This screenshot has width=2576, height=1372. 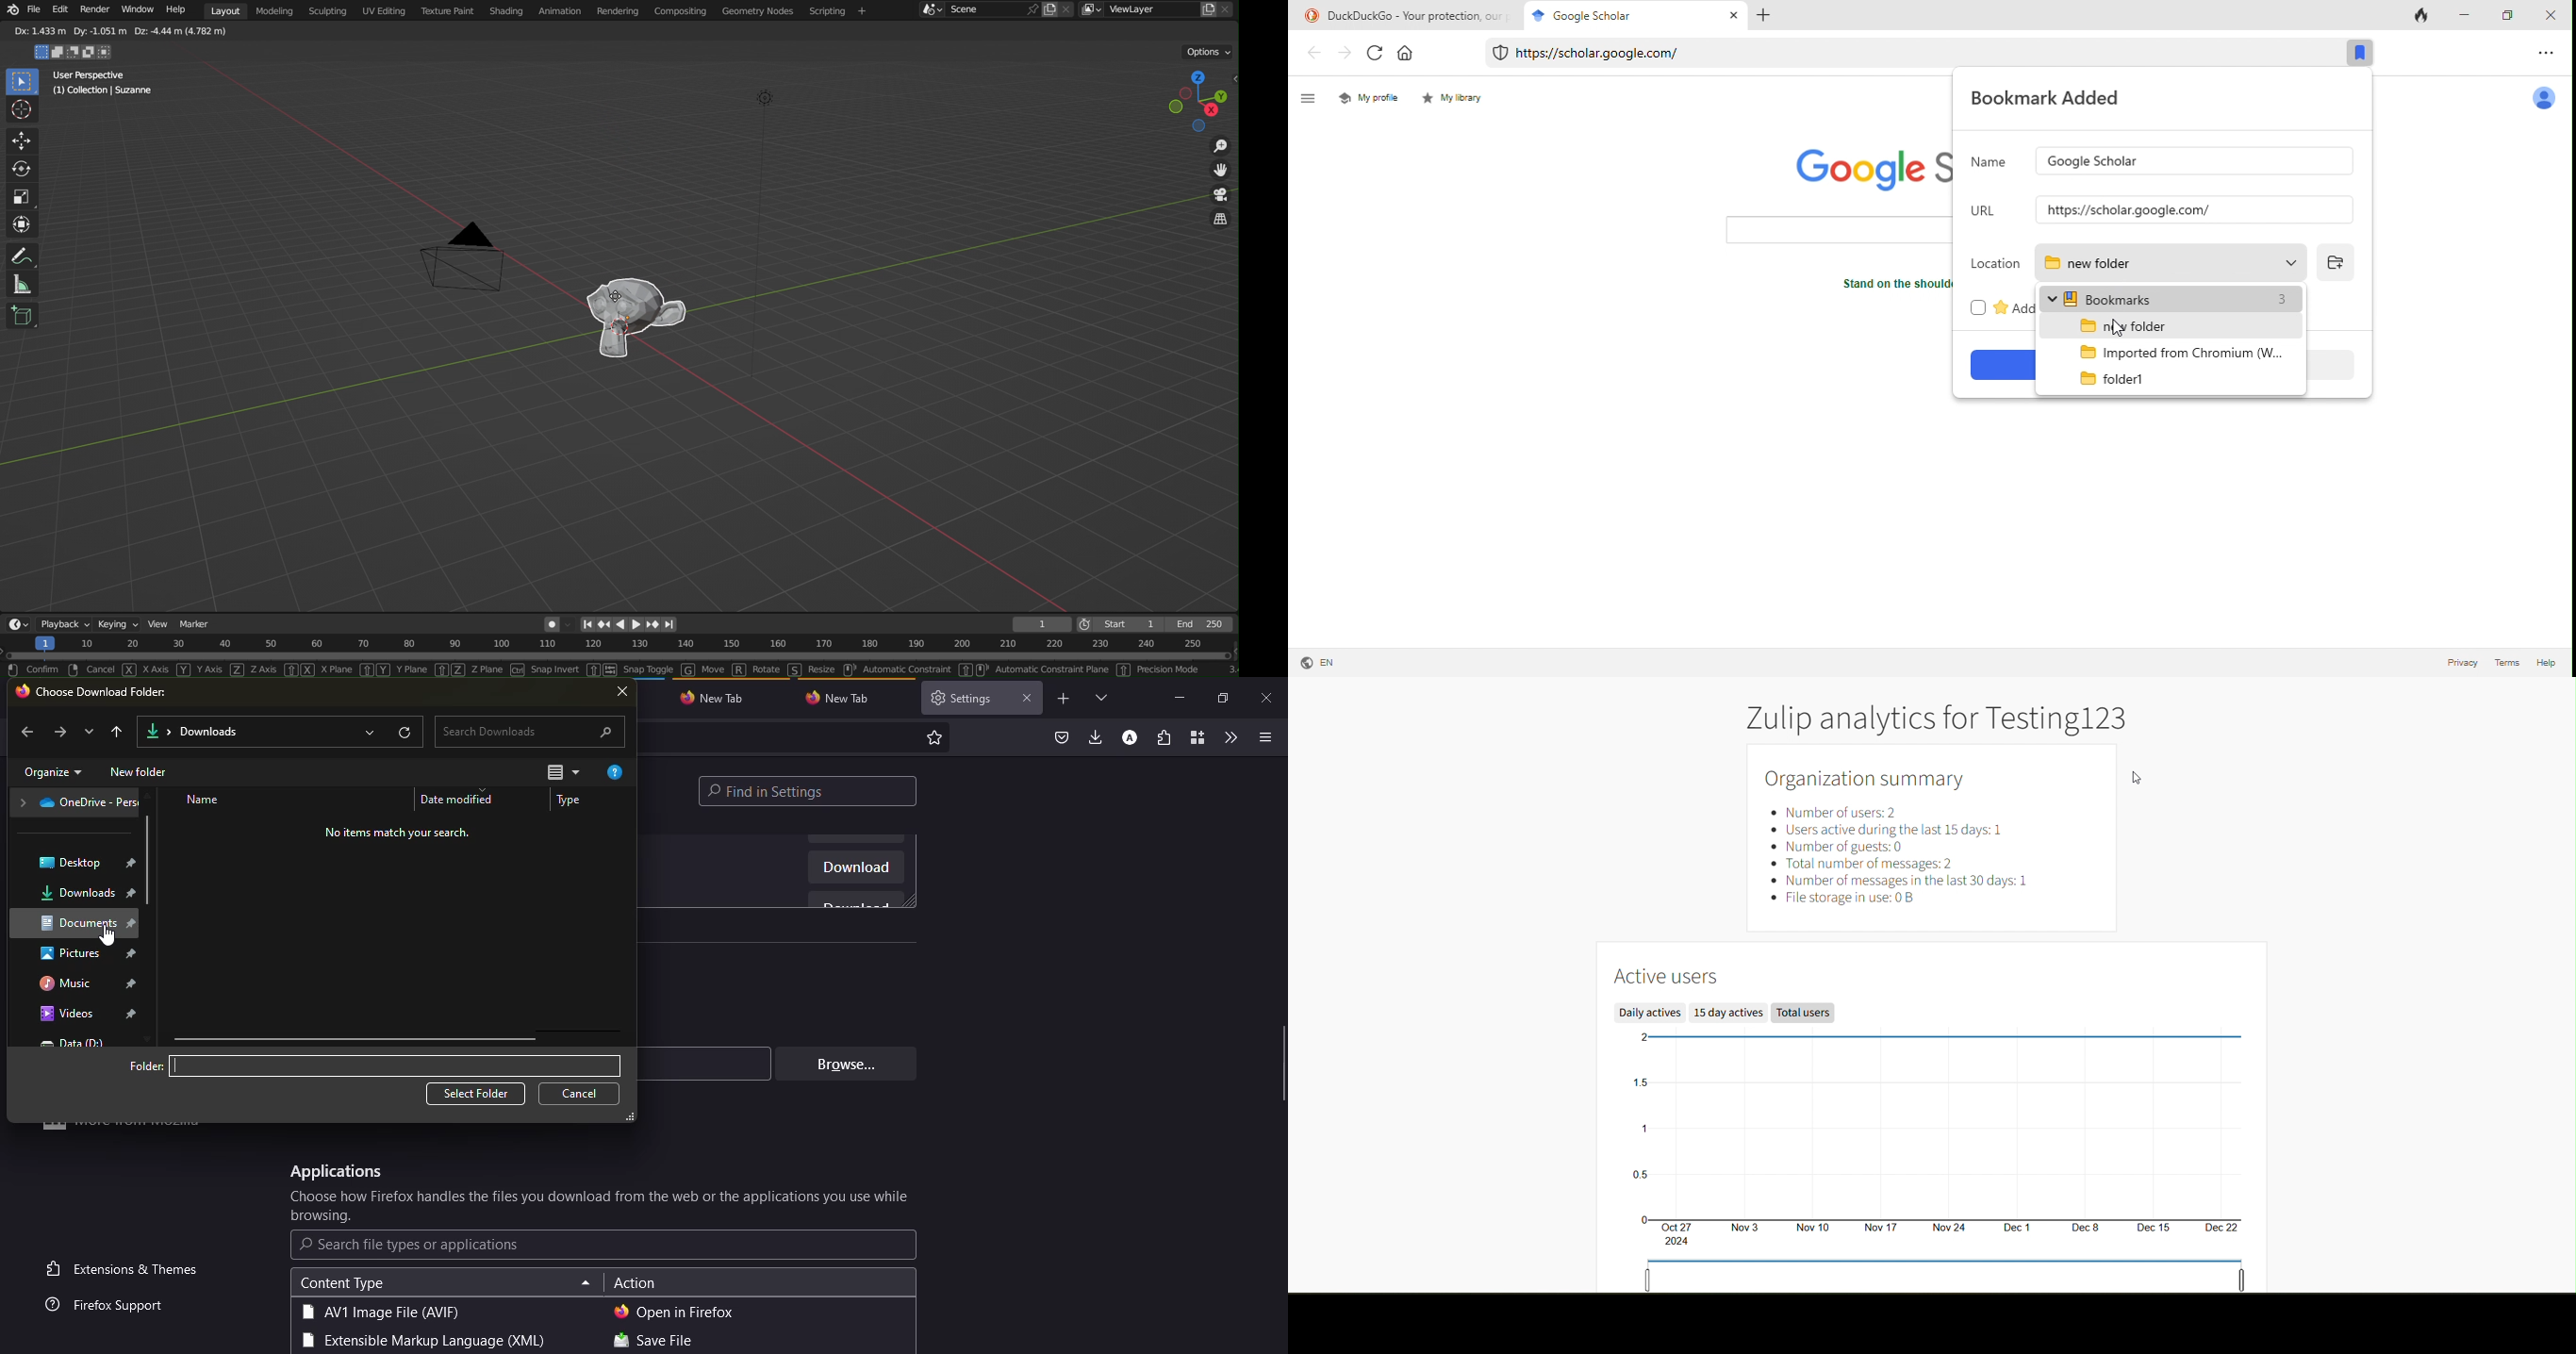 I want to click on tab, so click(x=963, y=698).